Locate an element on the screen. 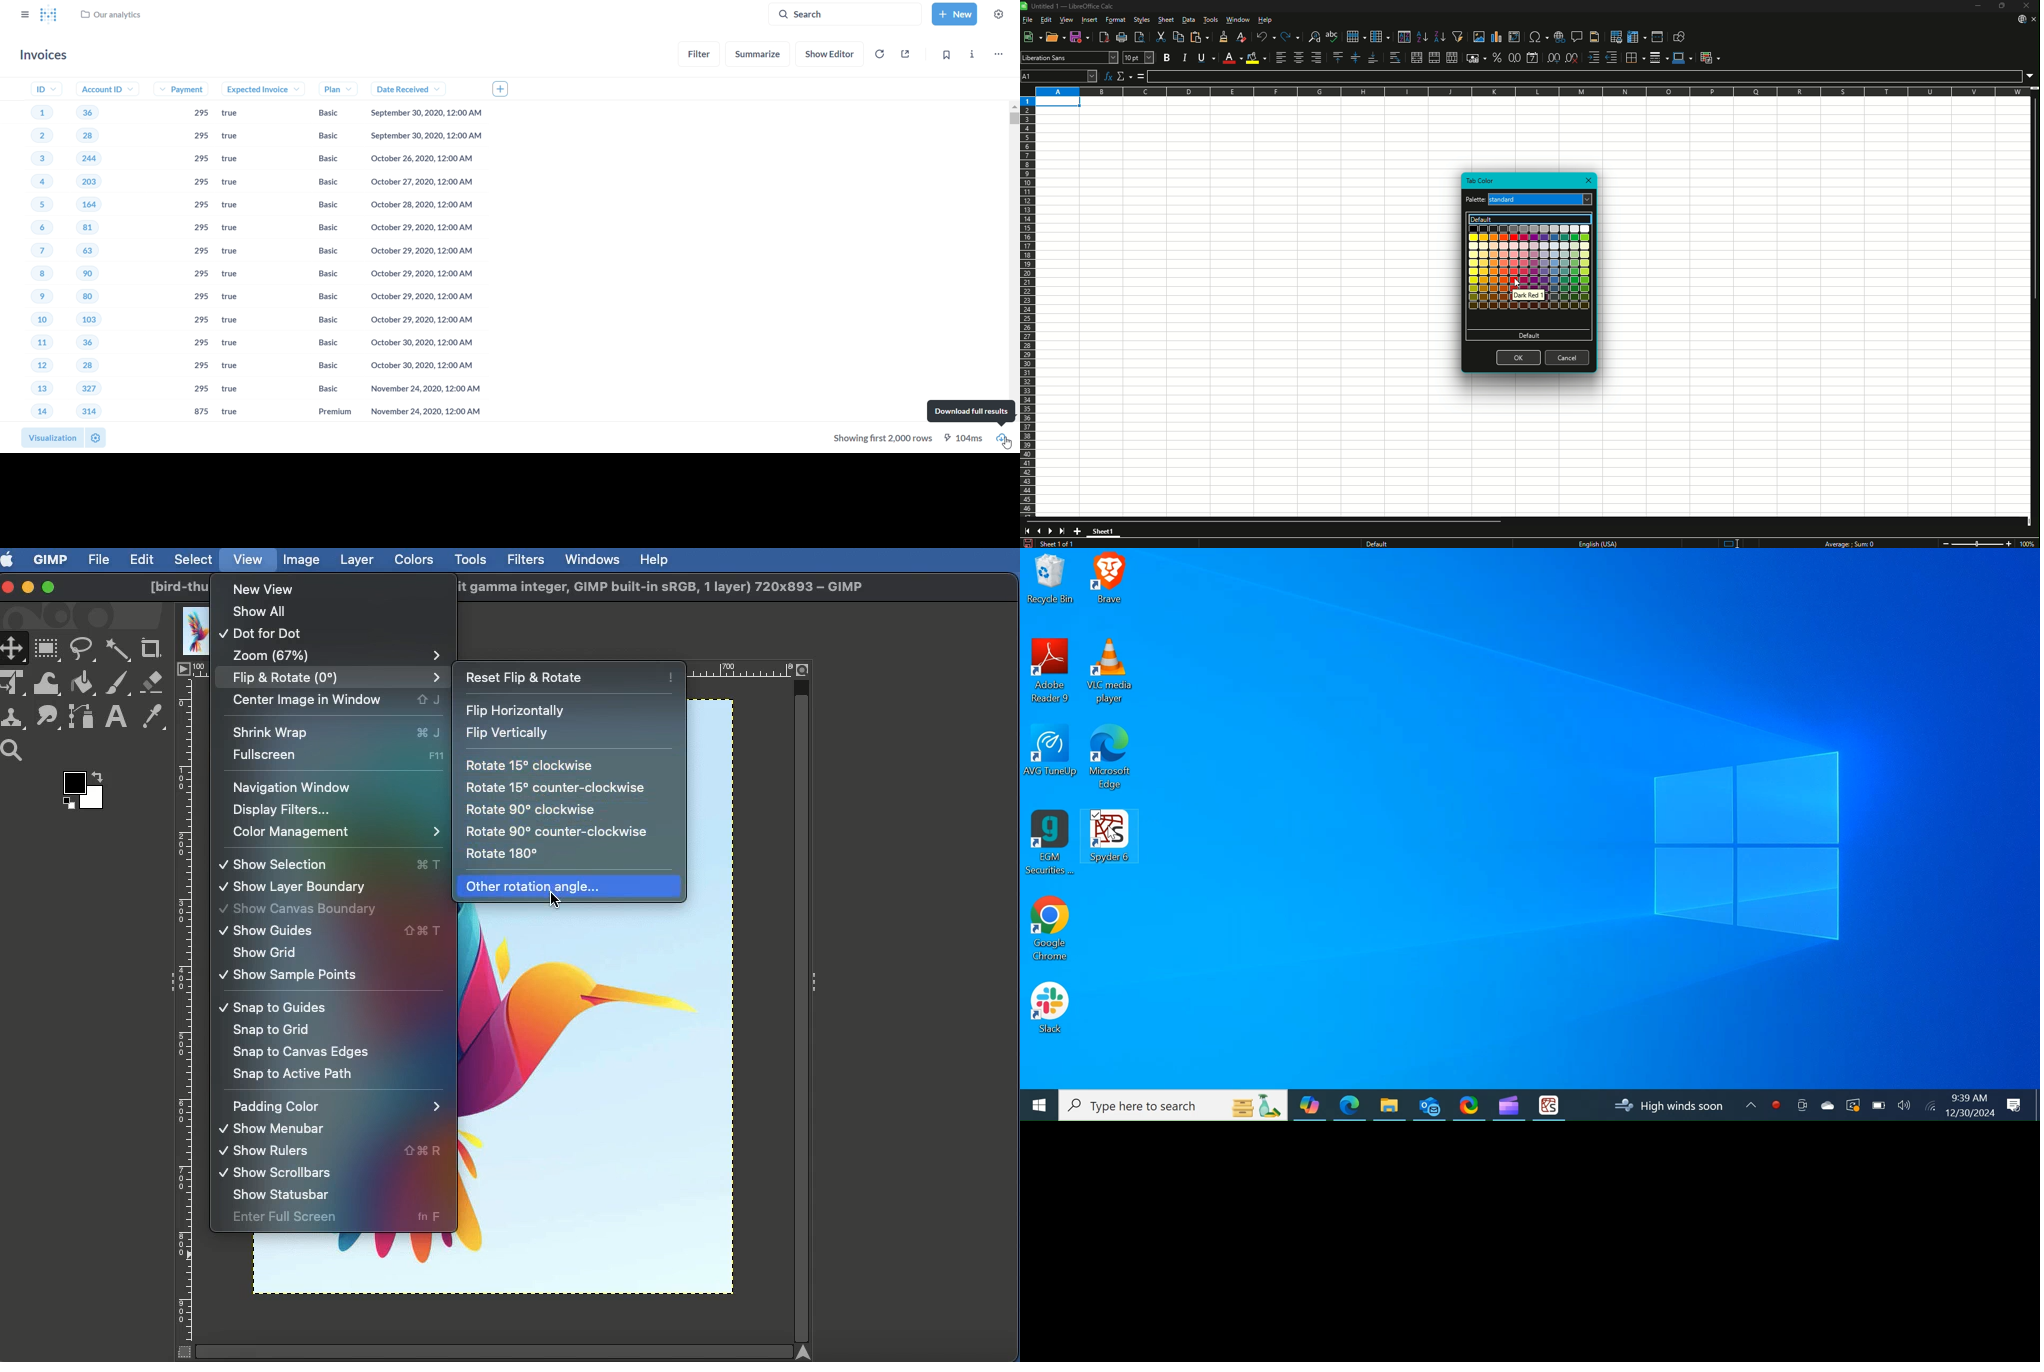  Toggle Print Preview is located at coordinates (1140, 37).